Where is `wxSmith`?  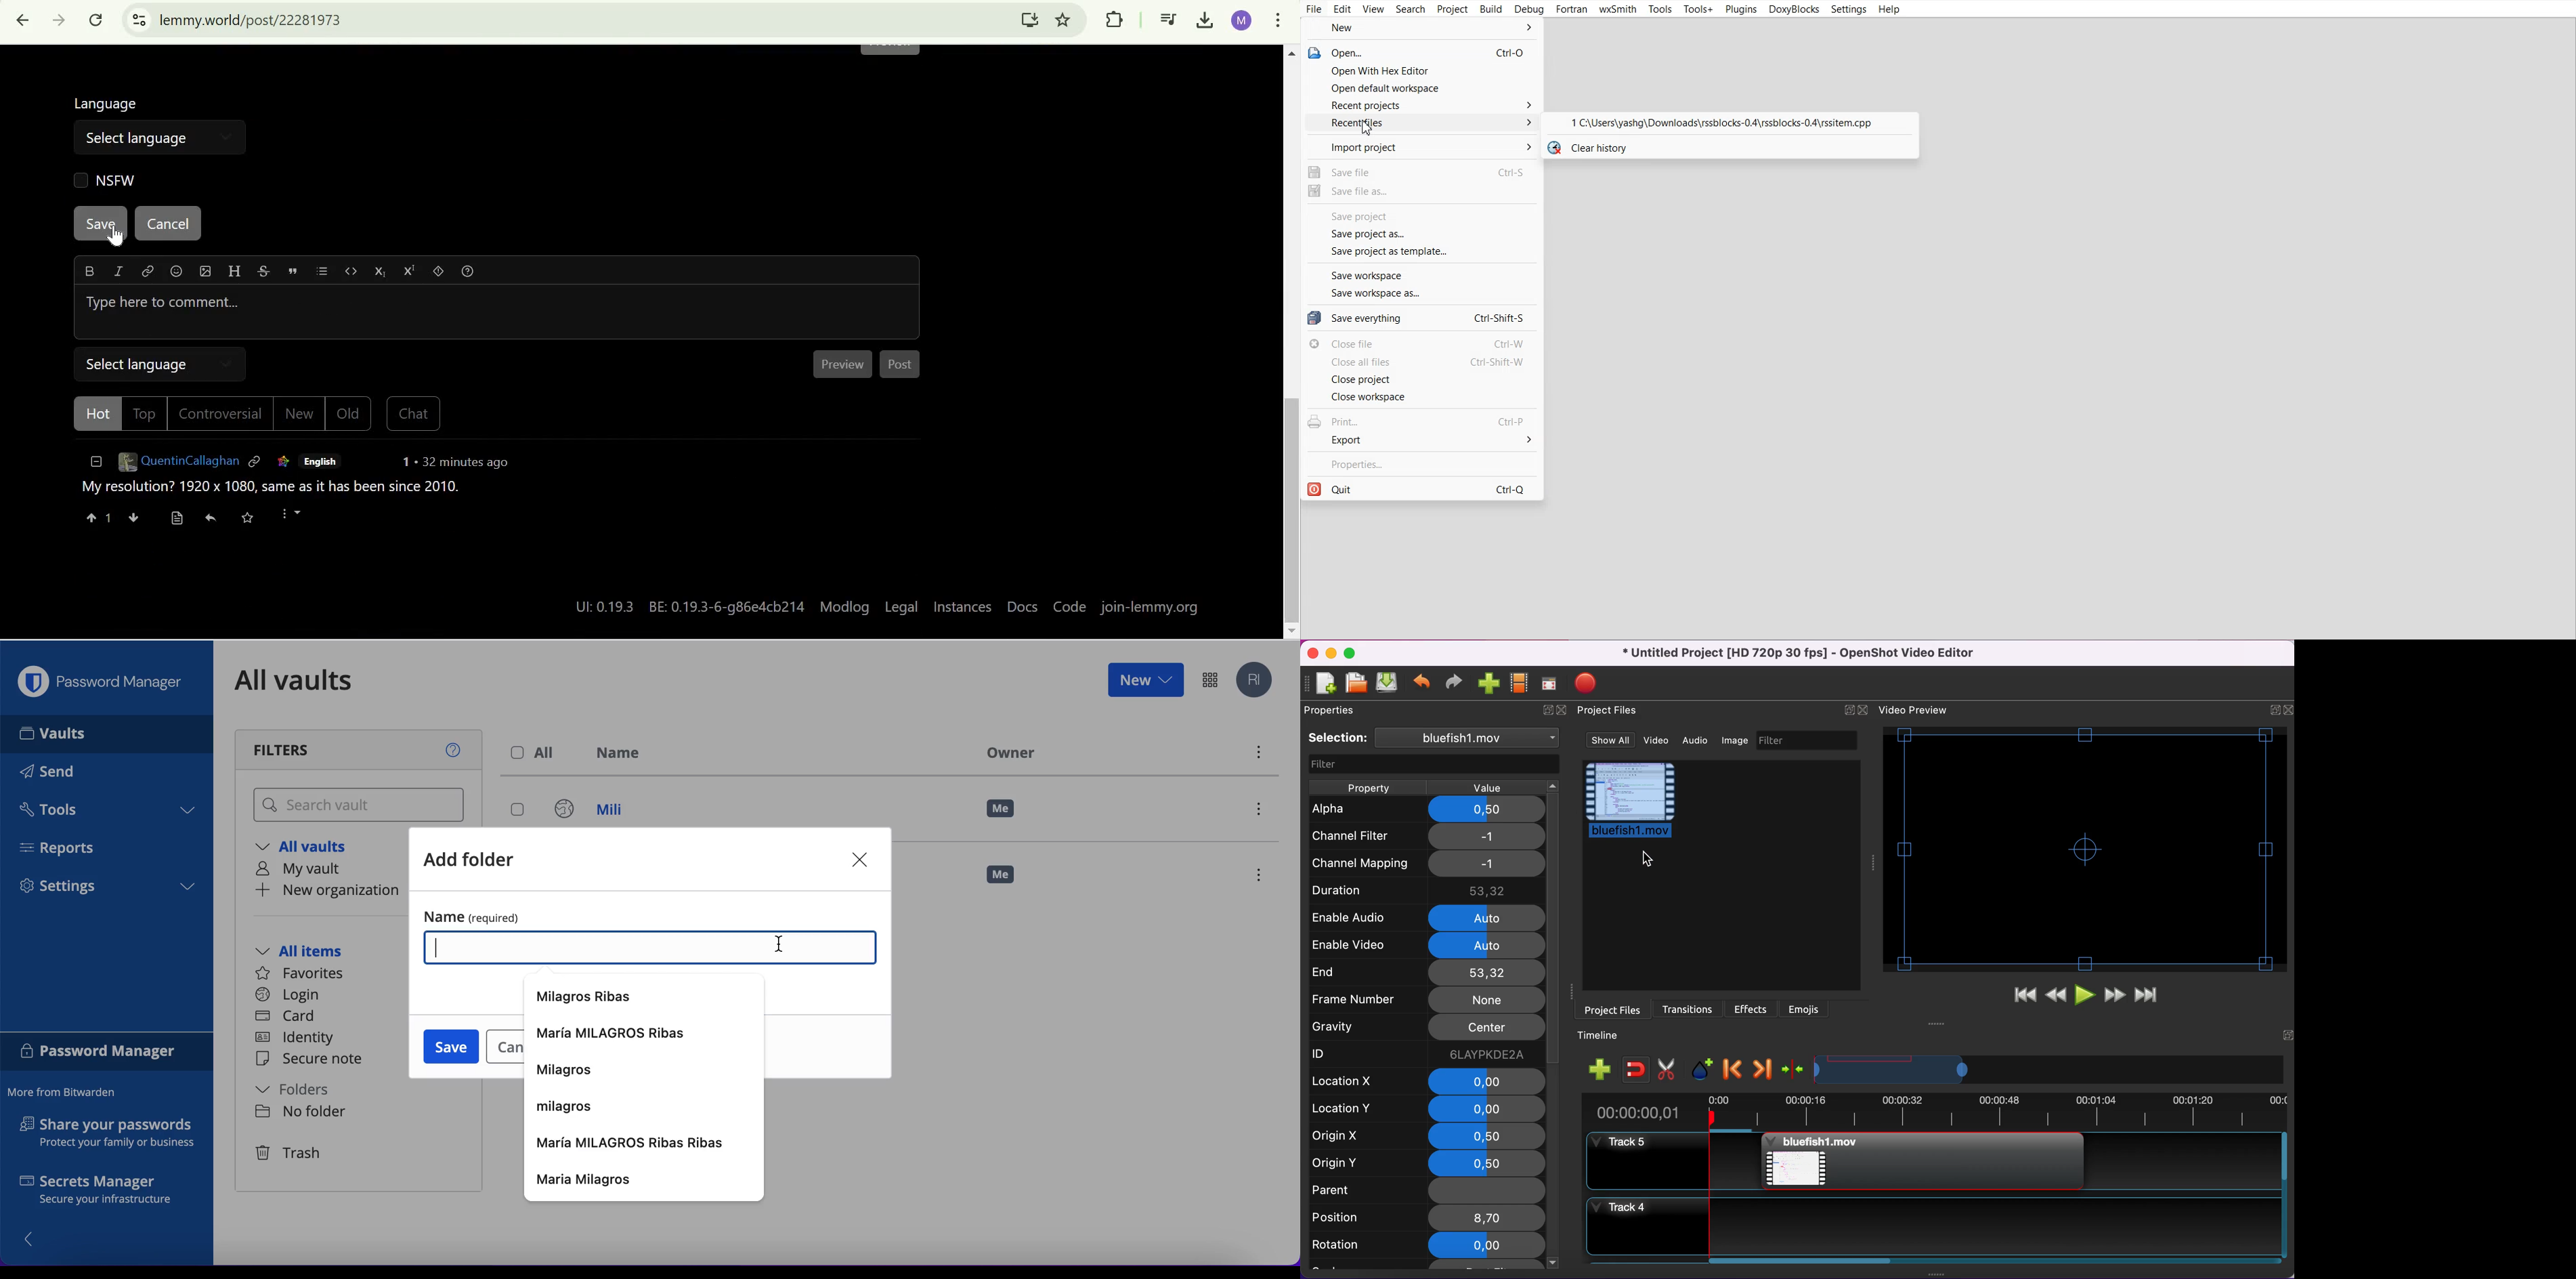 wxSmith is located at coordinates (1617, 9).